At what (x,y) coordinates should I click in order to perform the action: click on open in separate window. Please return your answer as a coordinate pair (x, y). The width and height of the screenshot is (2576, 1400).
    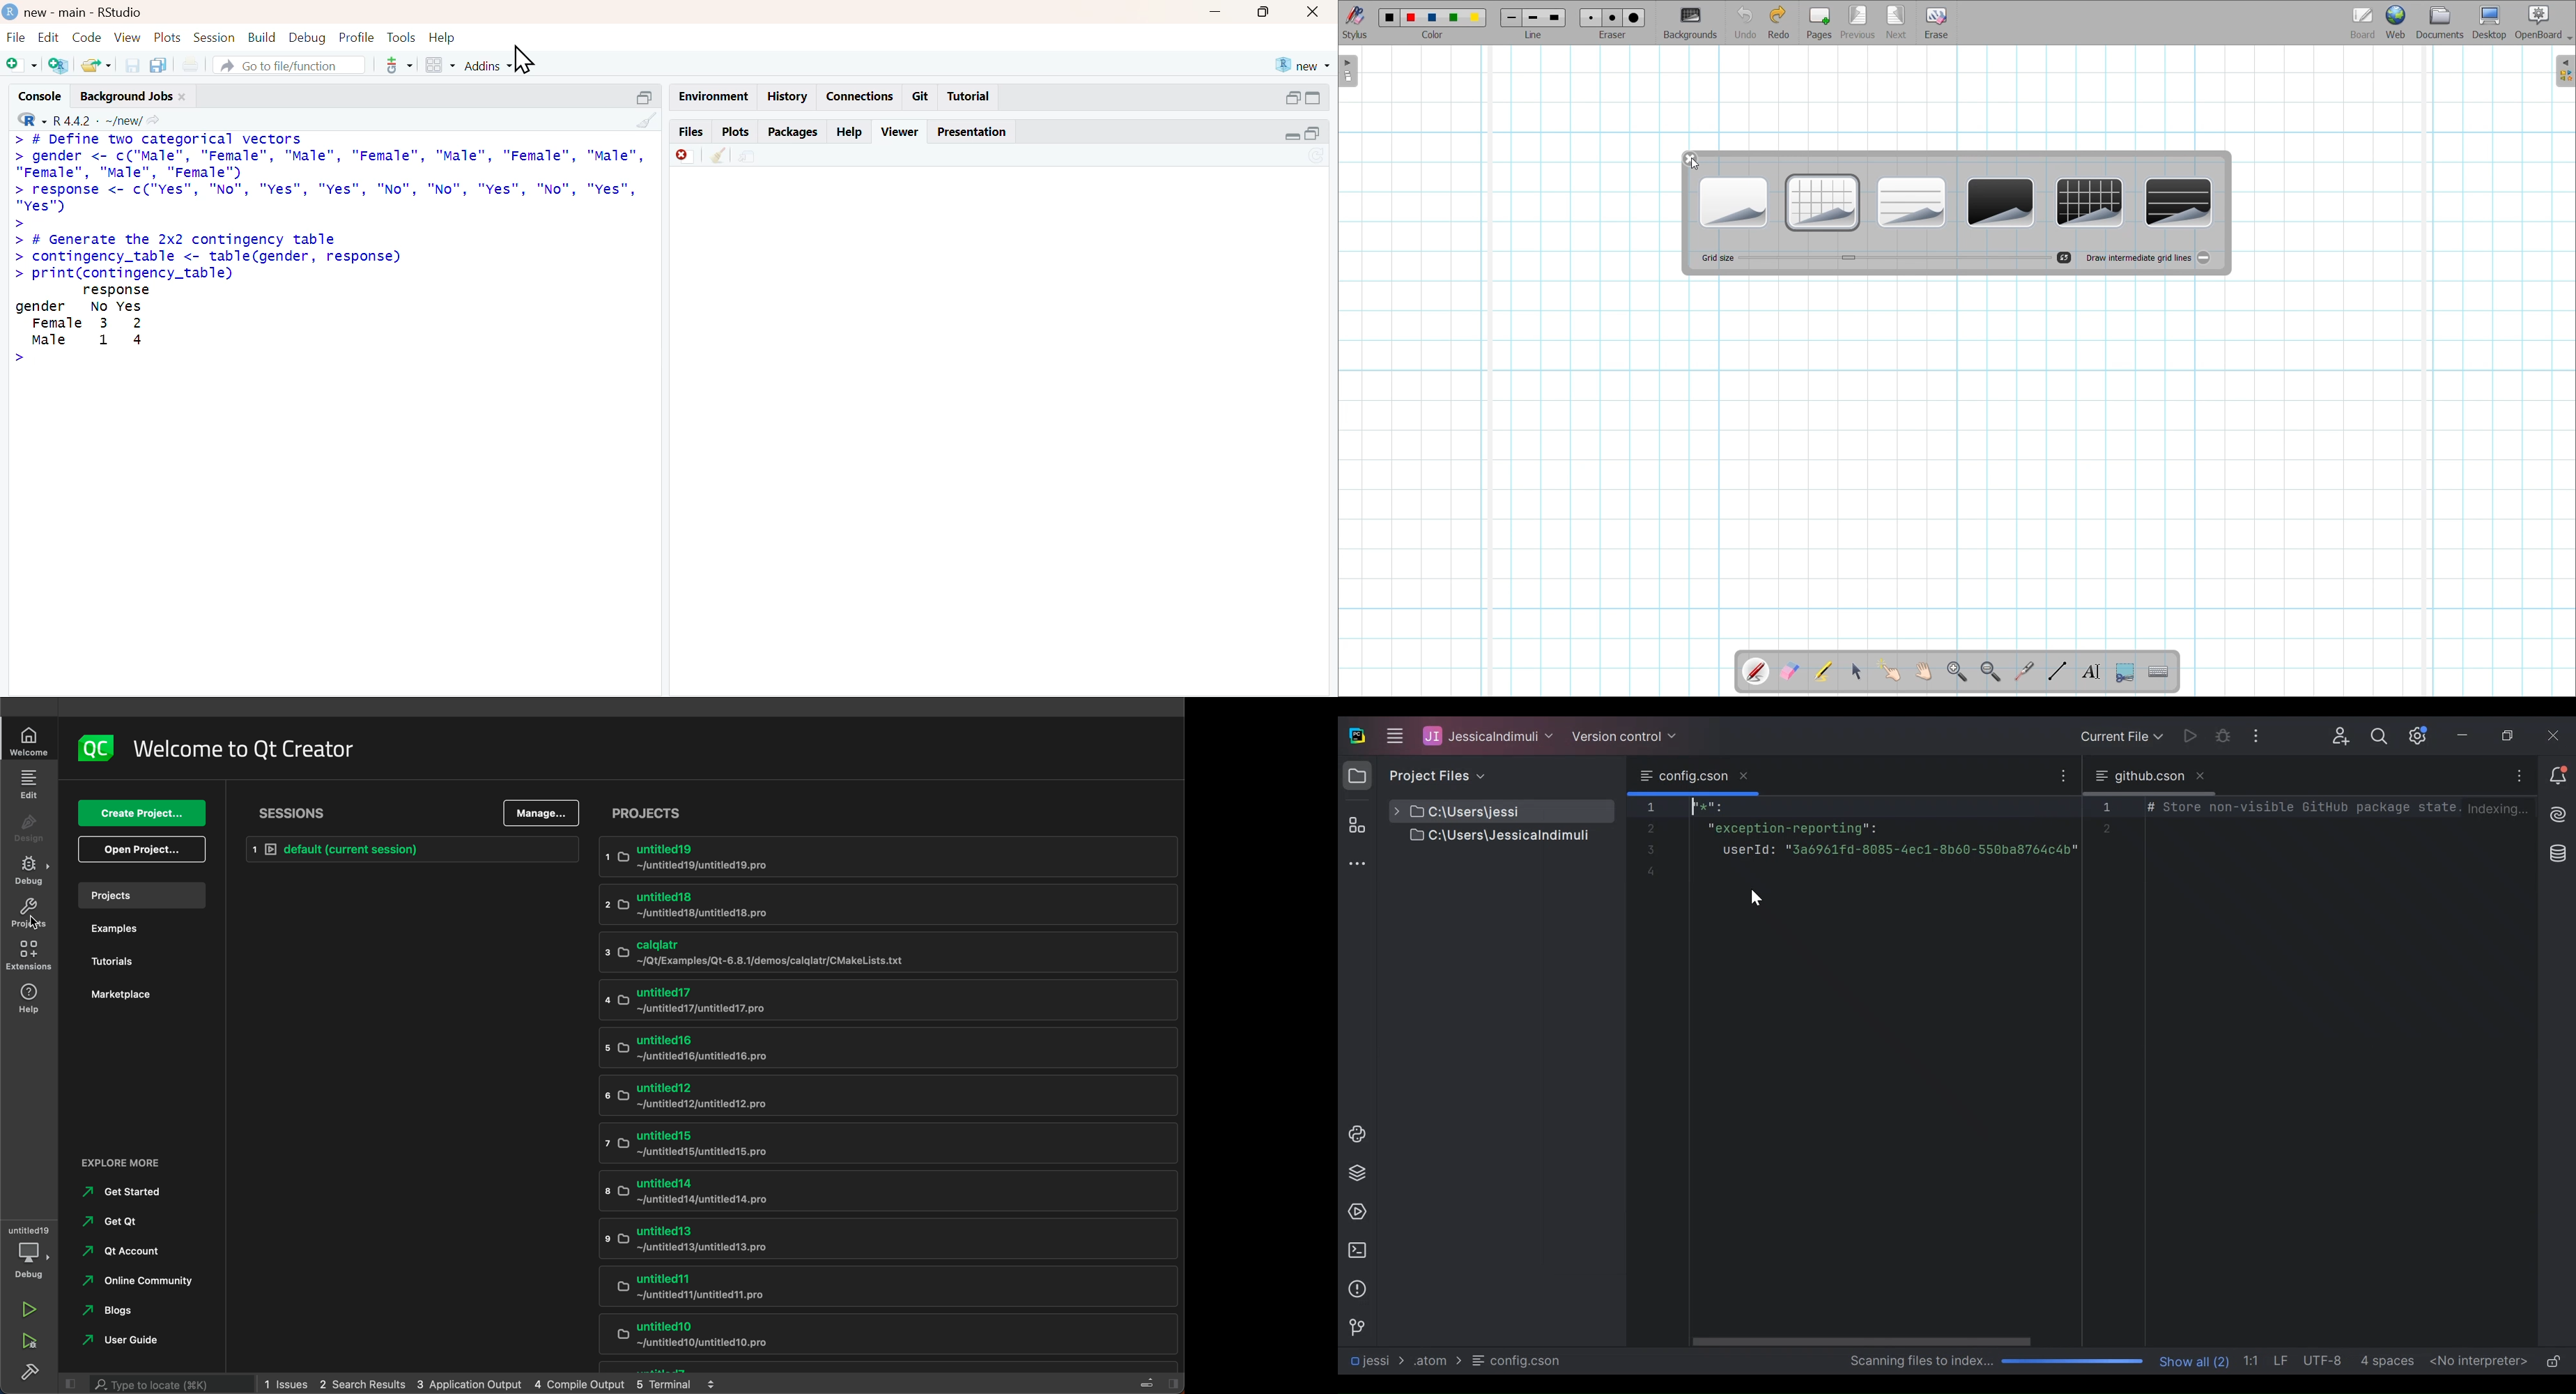
    Looking at the image, I should click on (1313, 133).